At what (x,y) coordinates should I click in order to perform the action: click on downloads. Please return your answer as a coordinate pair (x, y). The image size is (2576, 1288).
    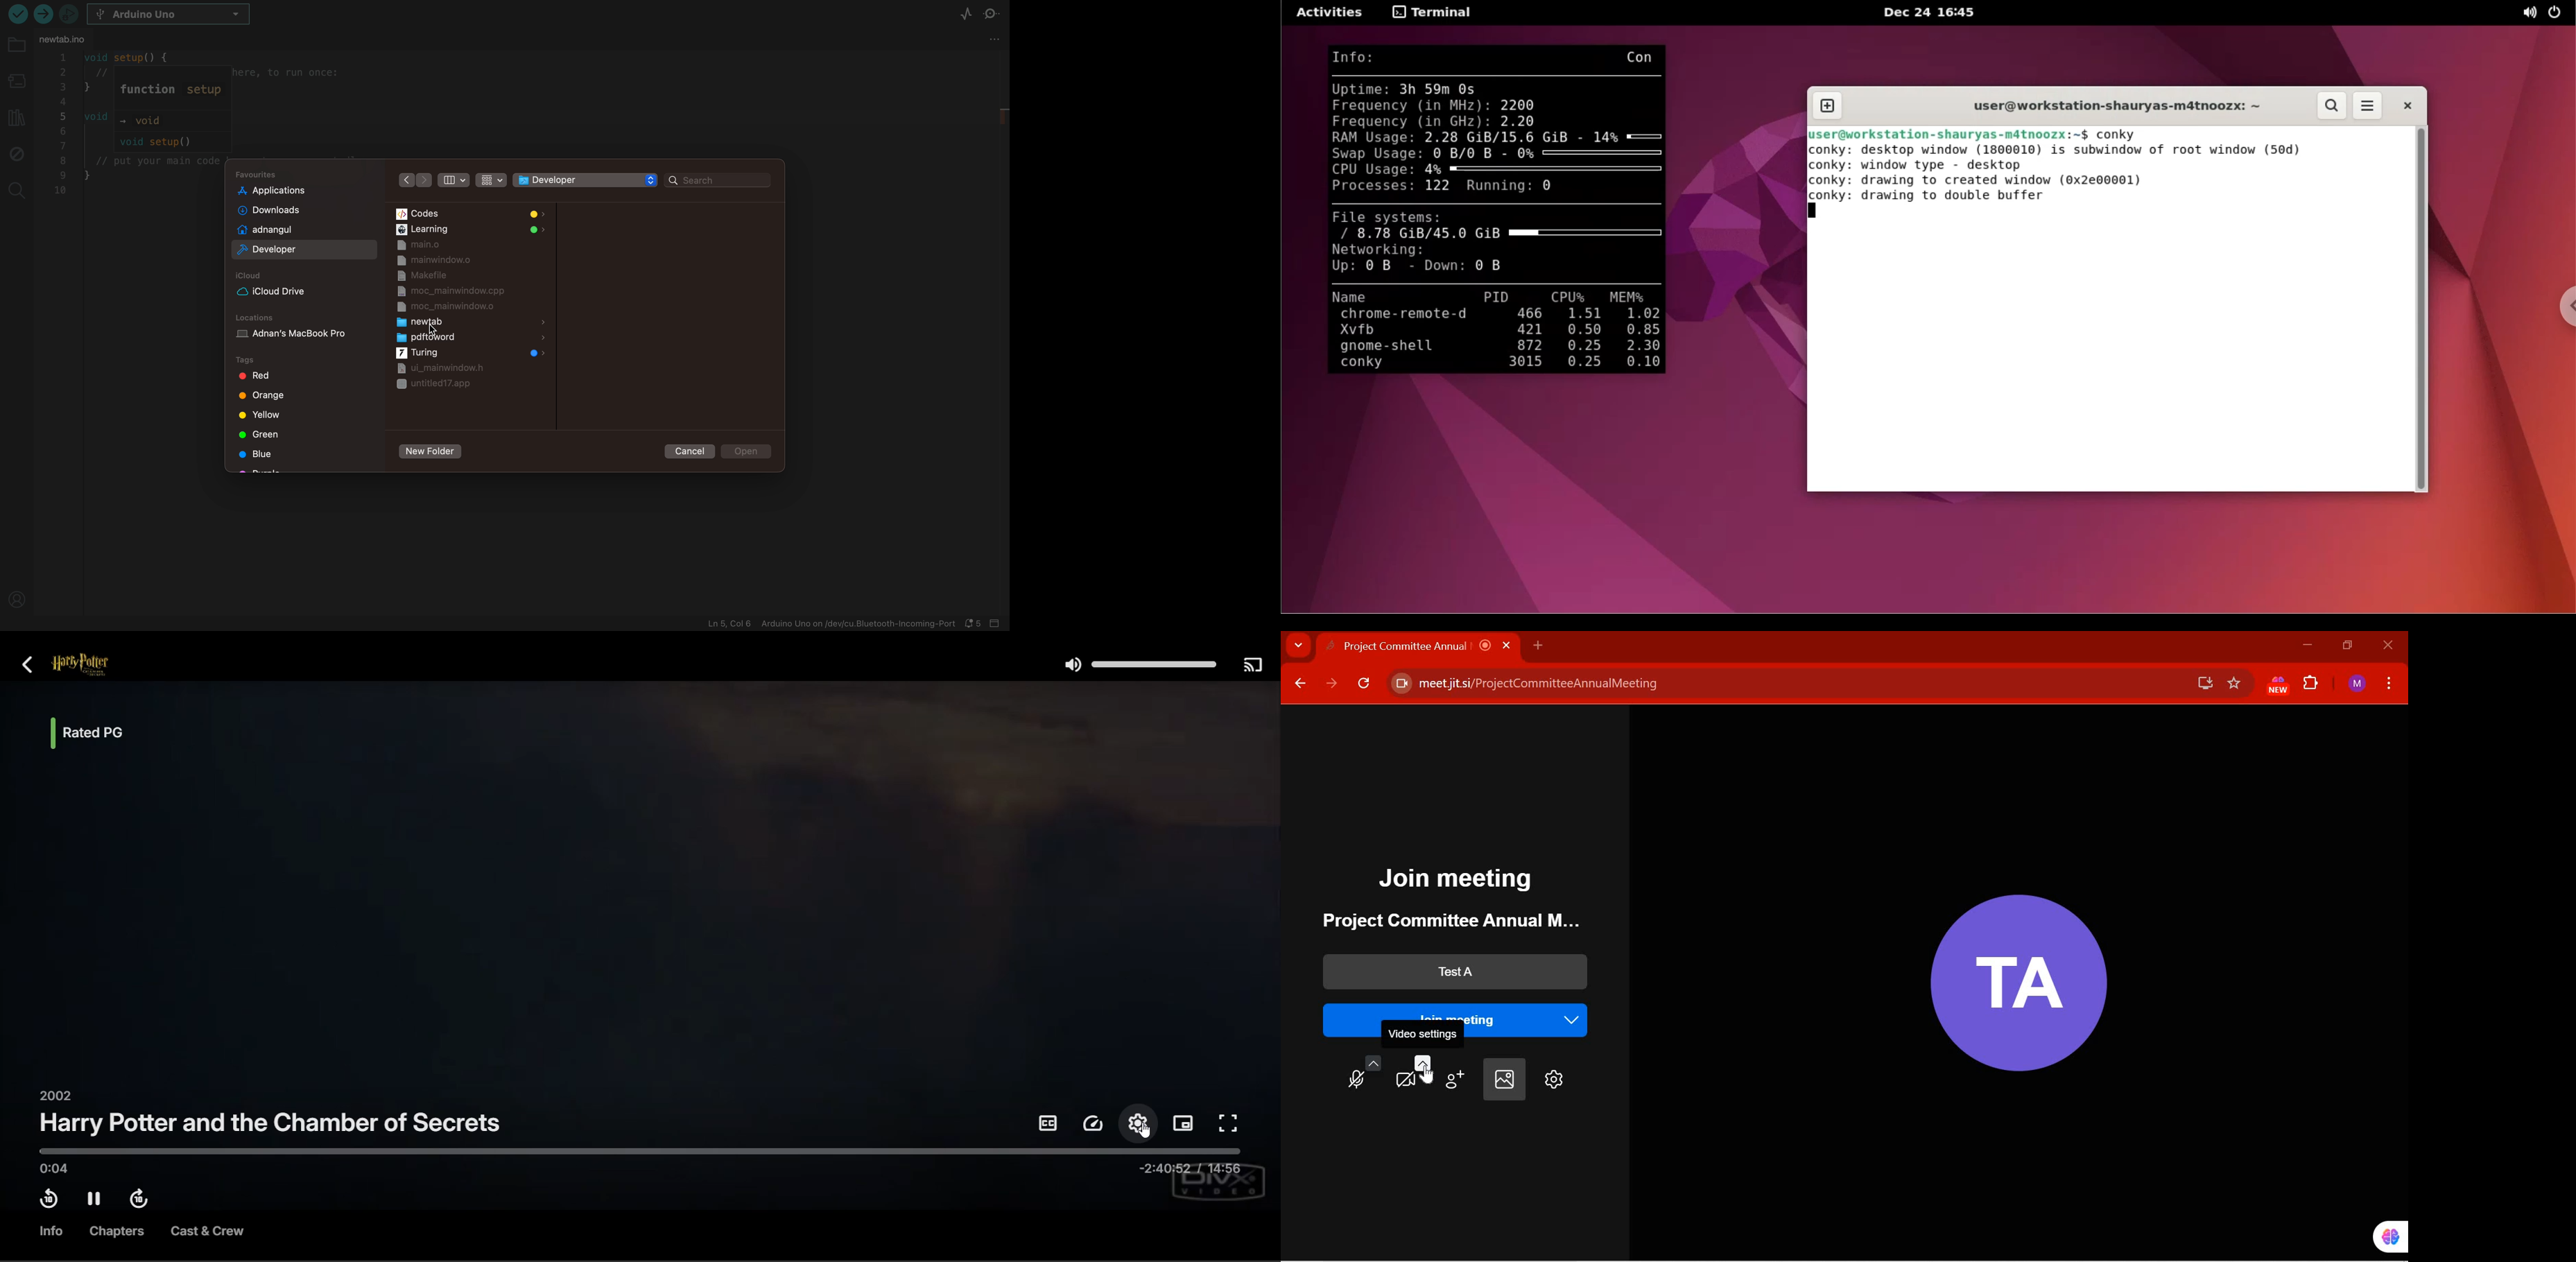
    Looking at the image, I should click on (290, 211).